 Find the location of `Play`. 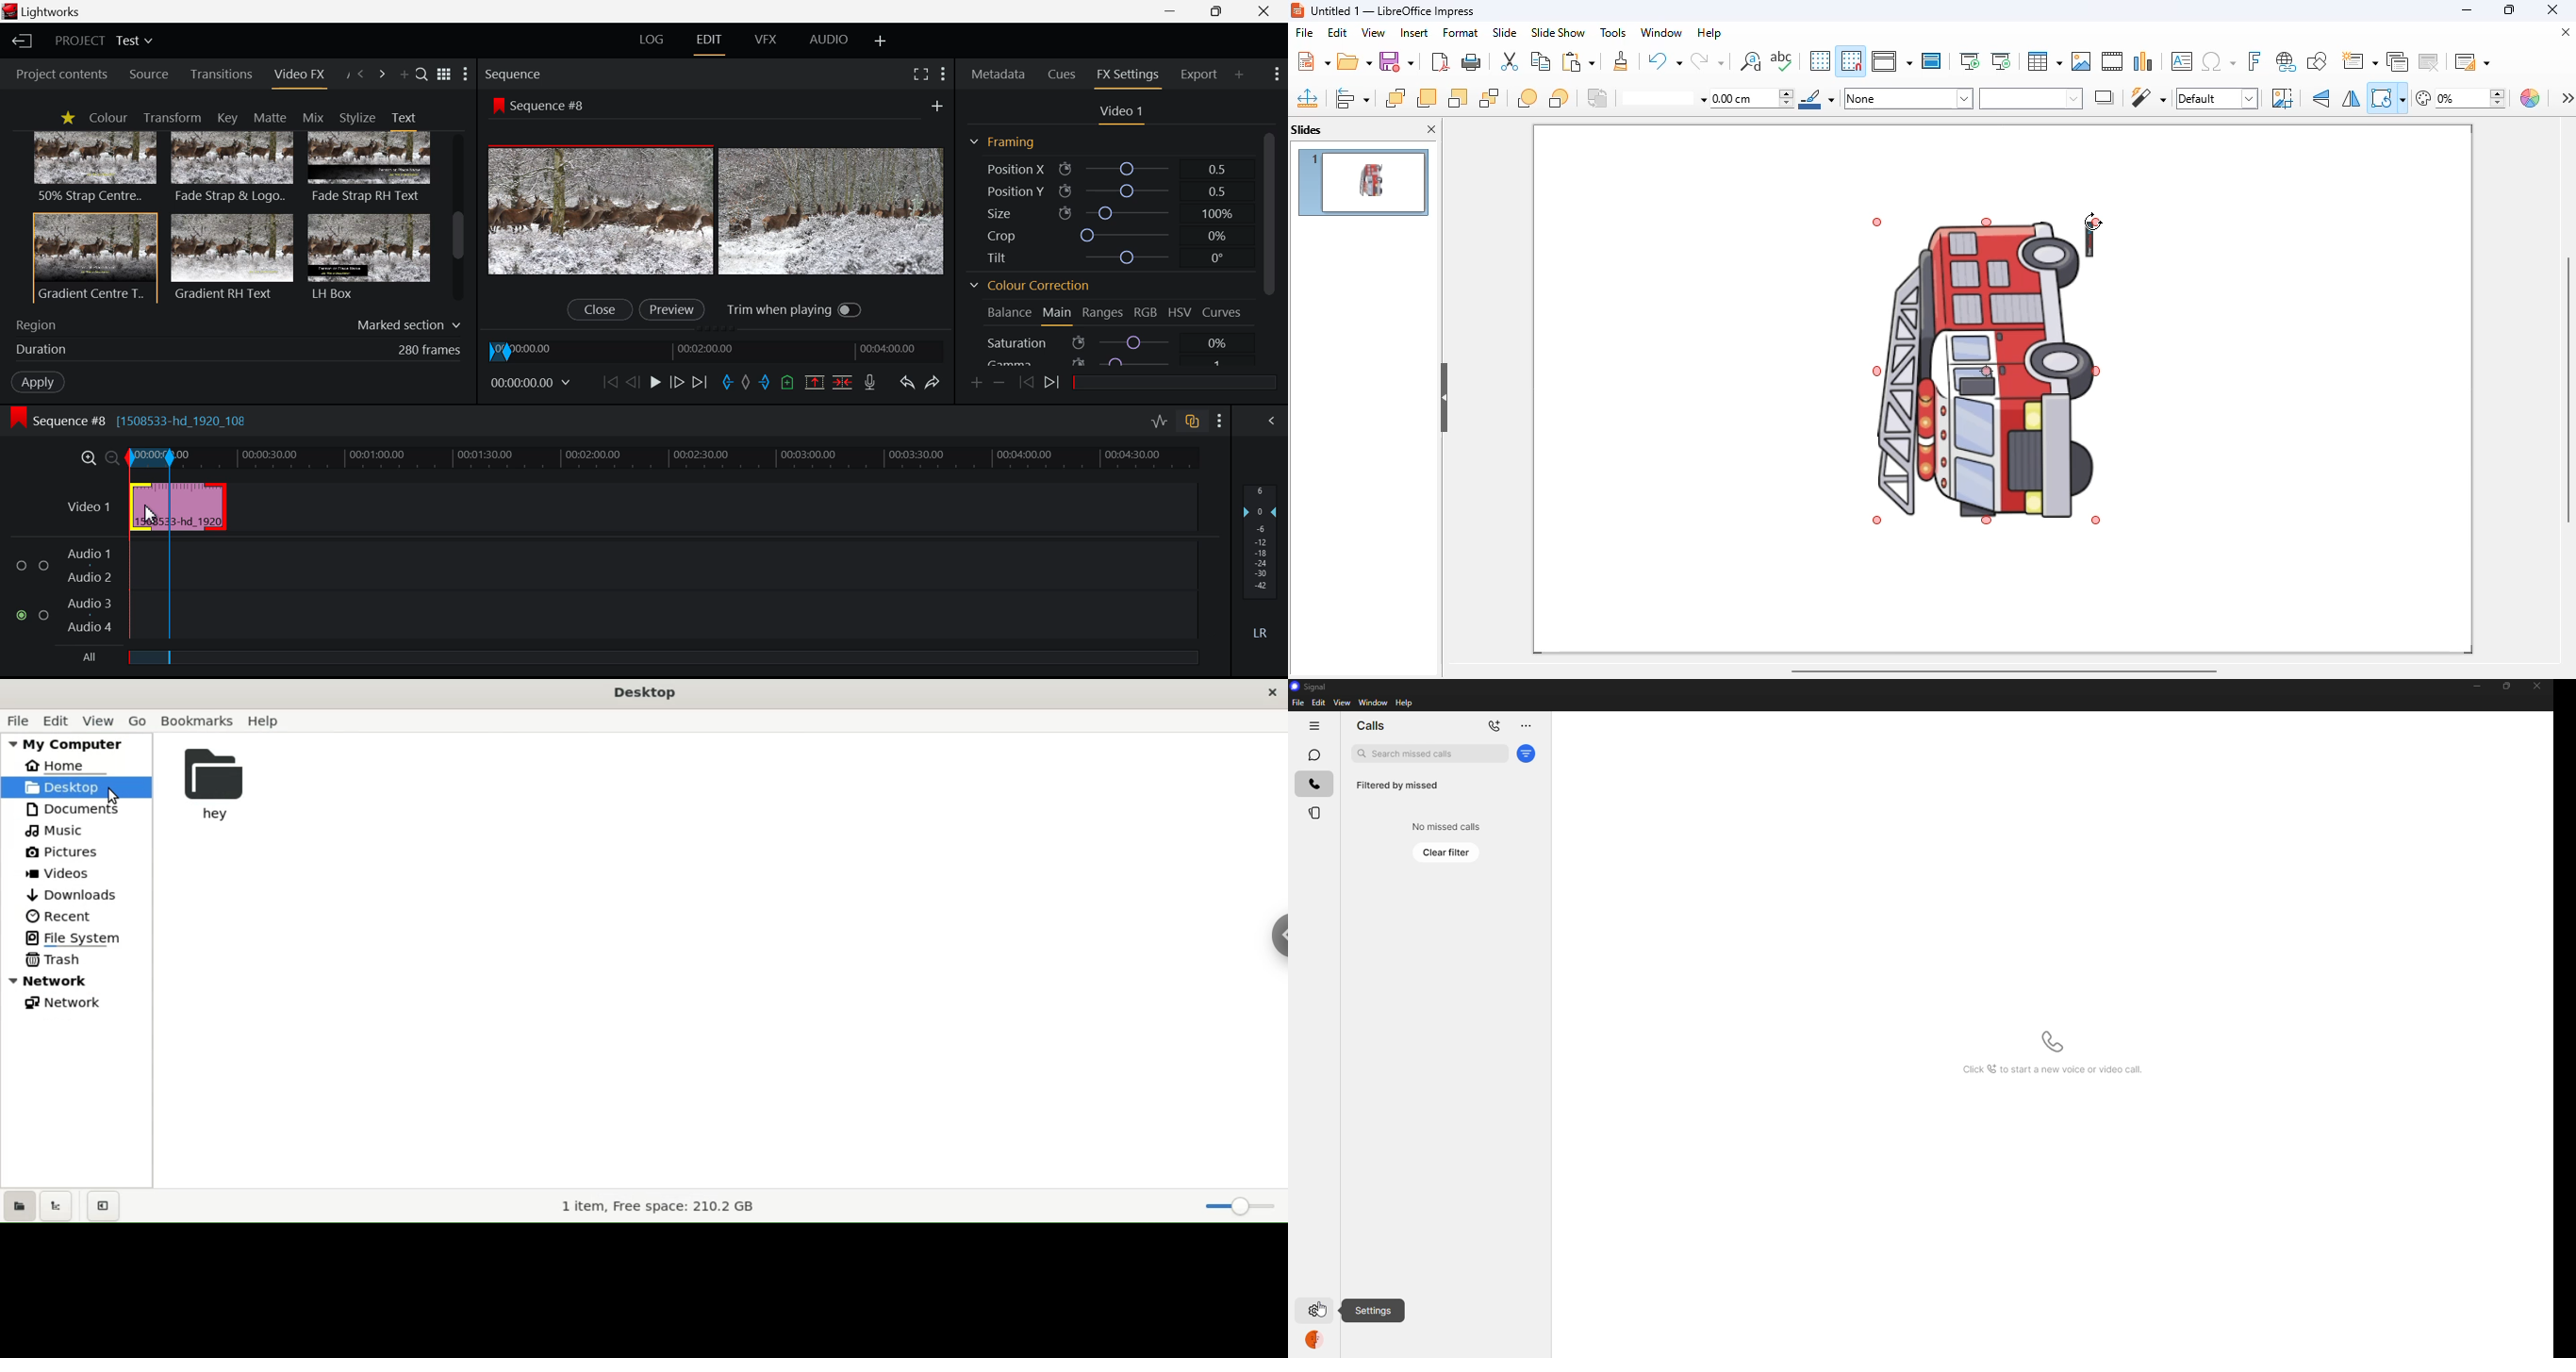

Play is located at coordinates (655, 383).